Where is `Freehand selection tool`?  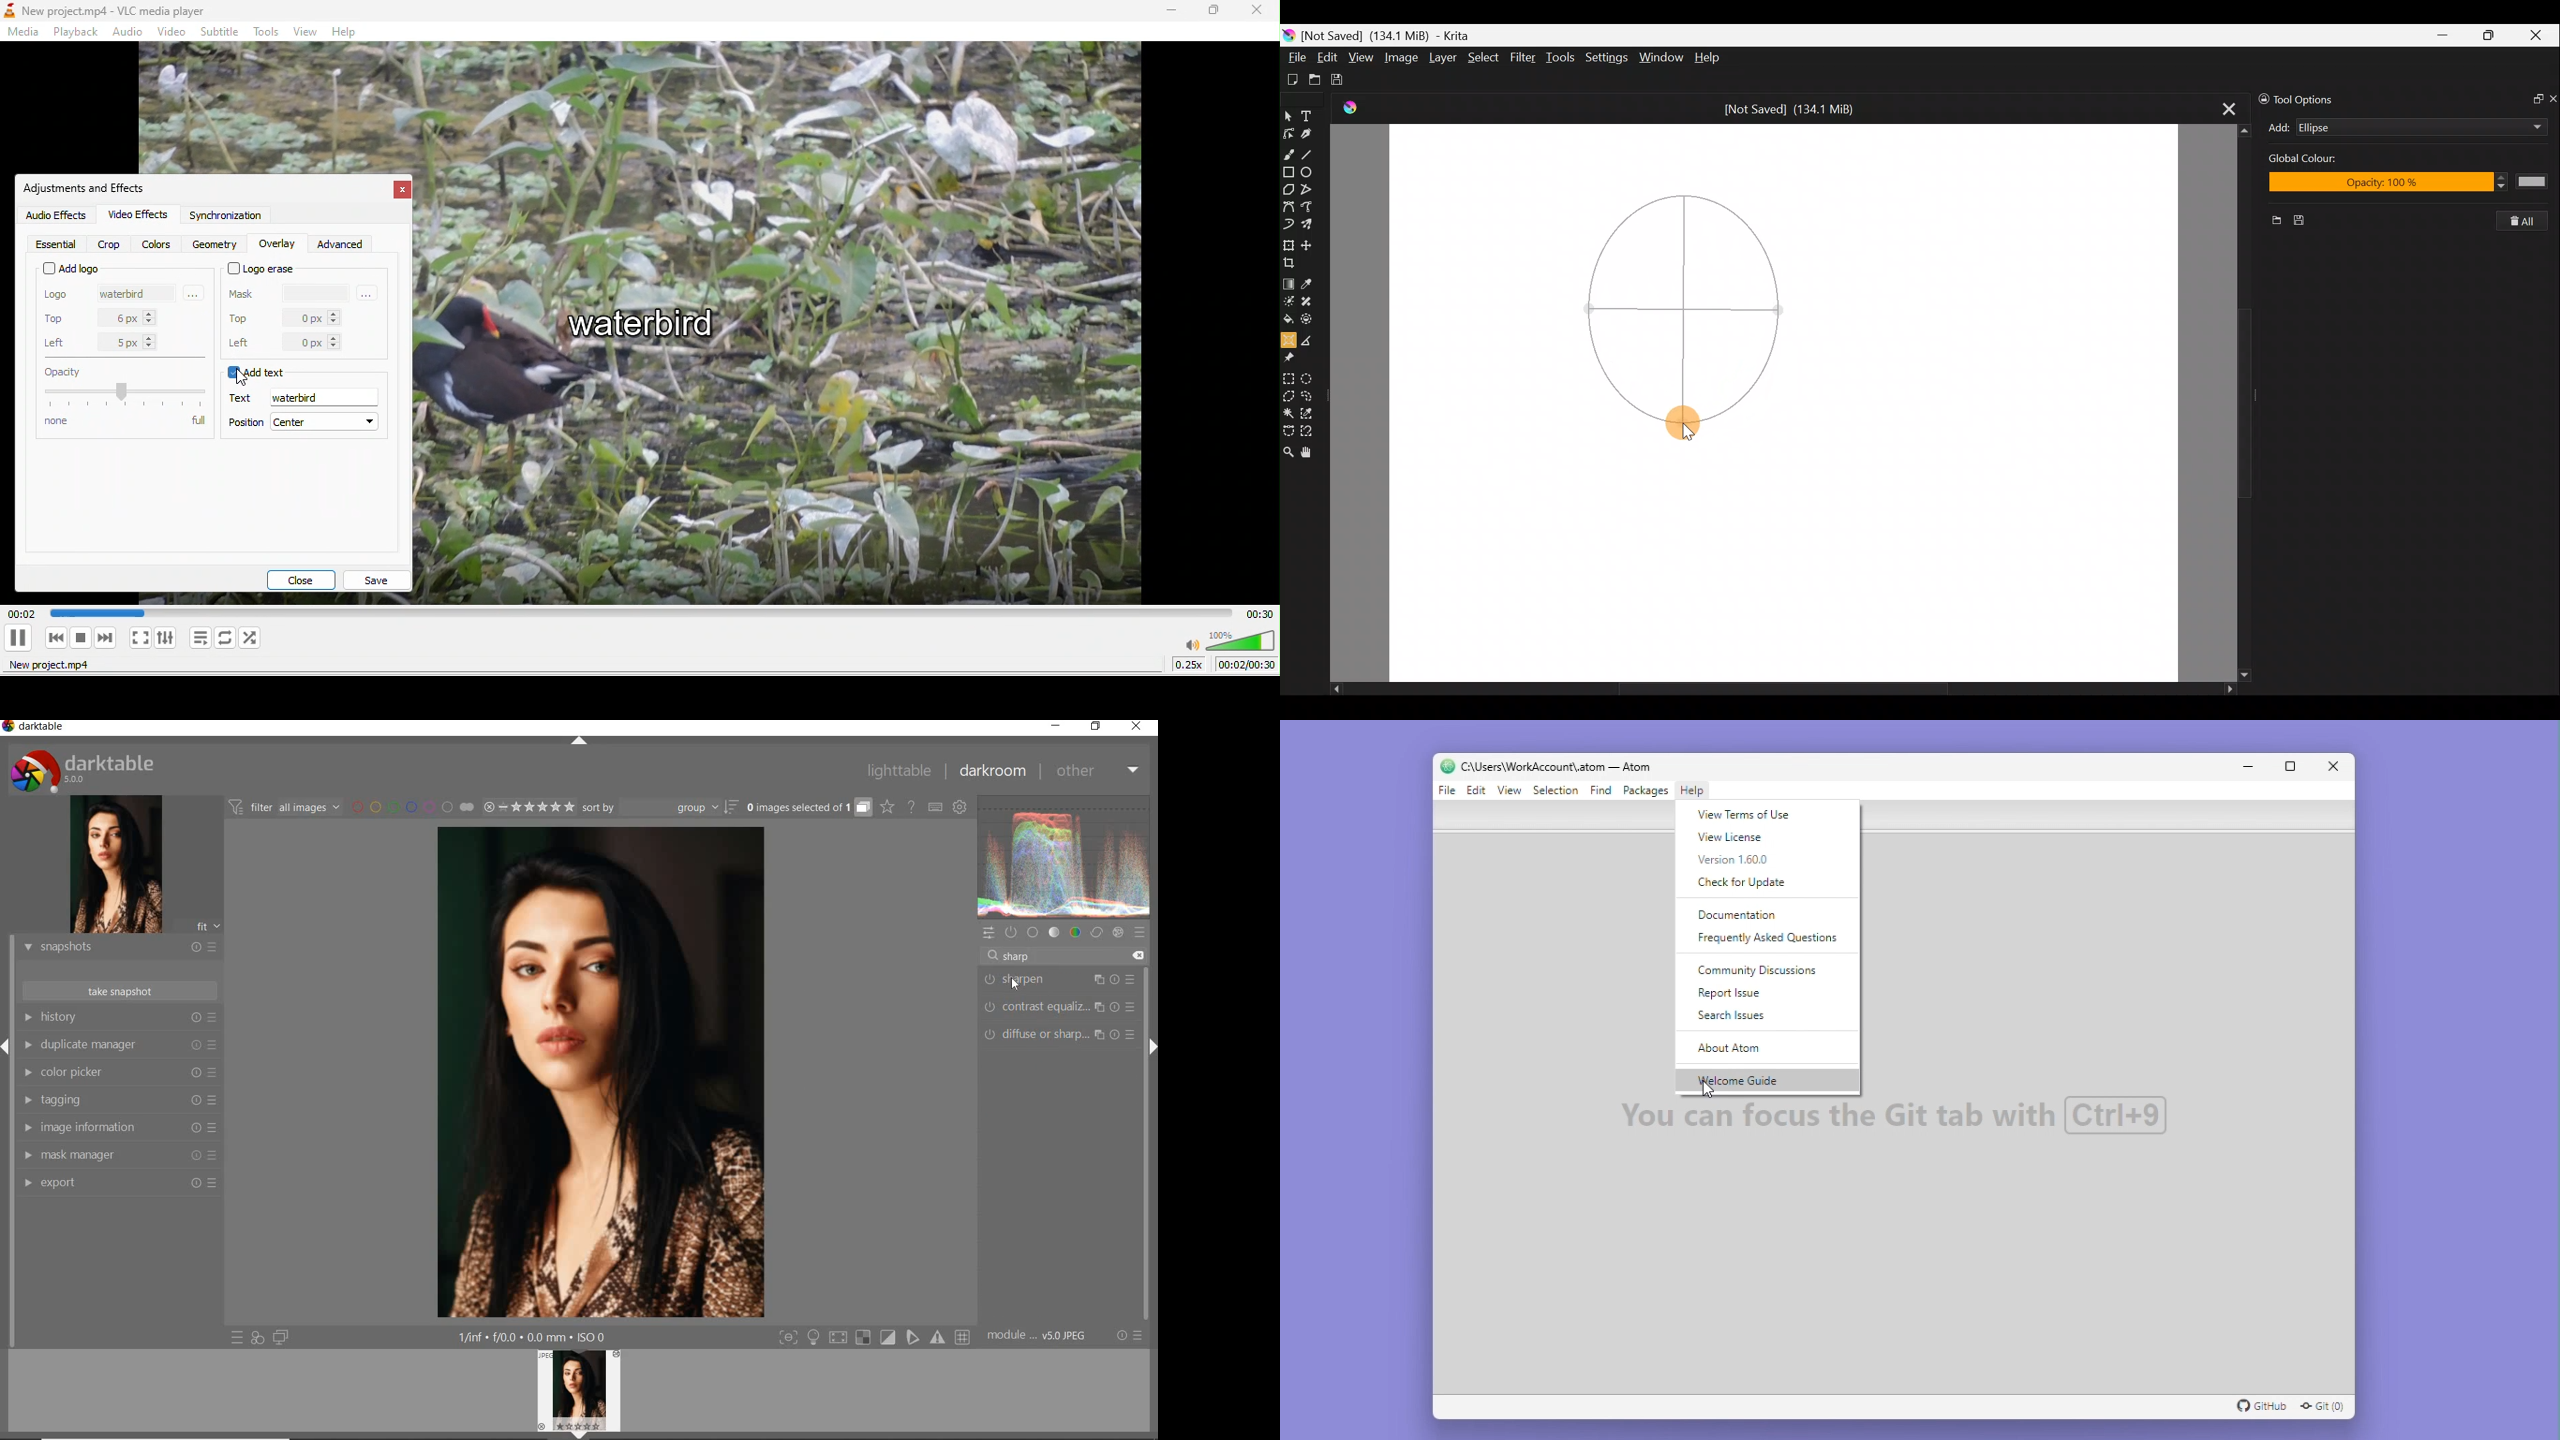 Freehand selection tool is located at coordinates (1311, 395).